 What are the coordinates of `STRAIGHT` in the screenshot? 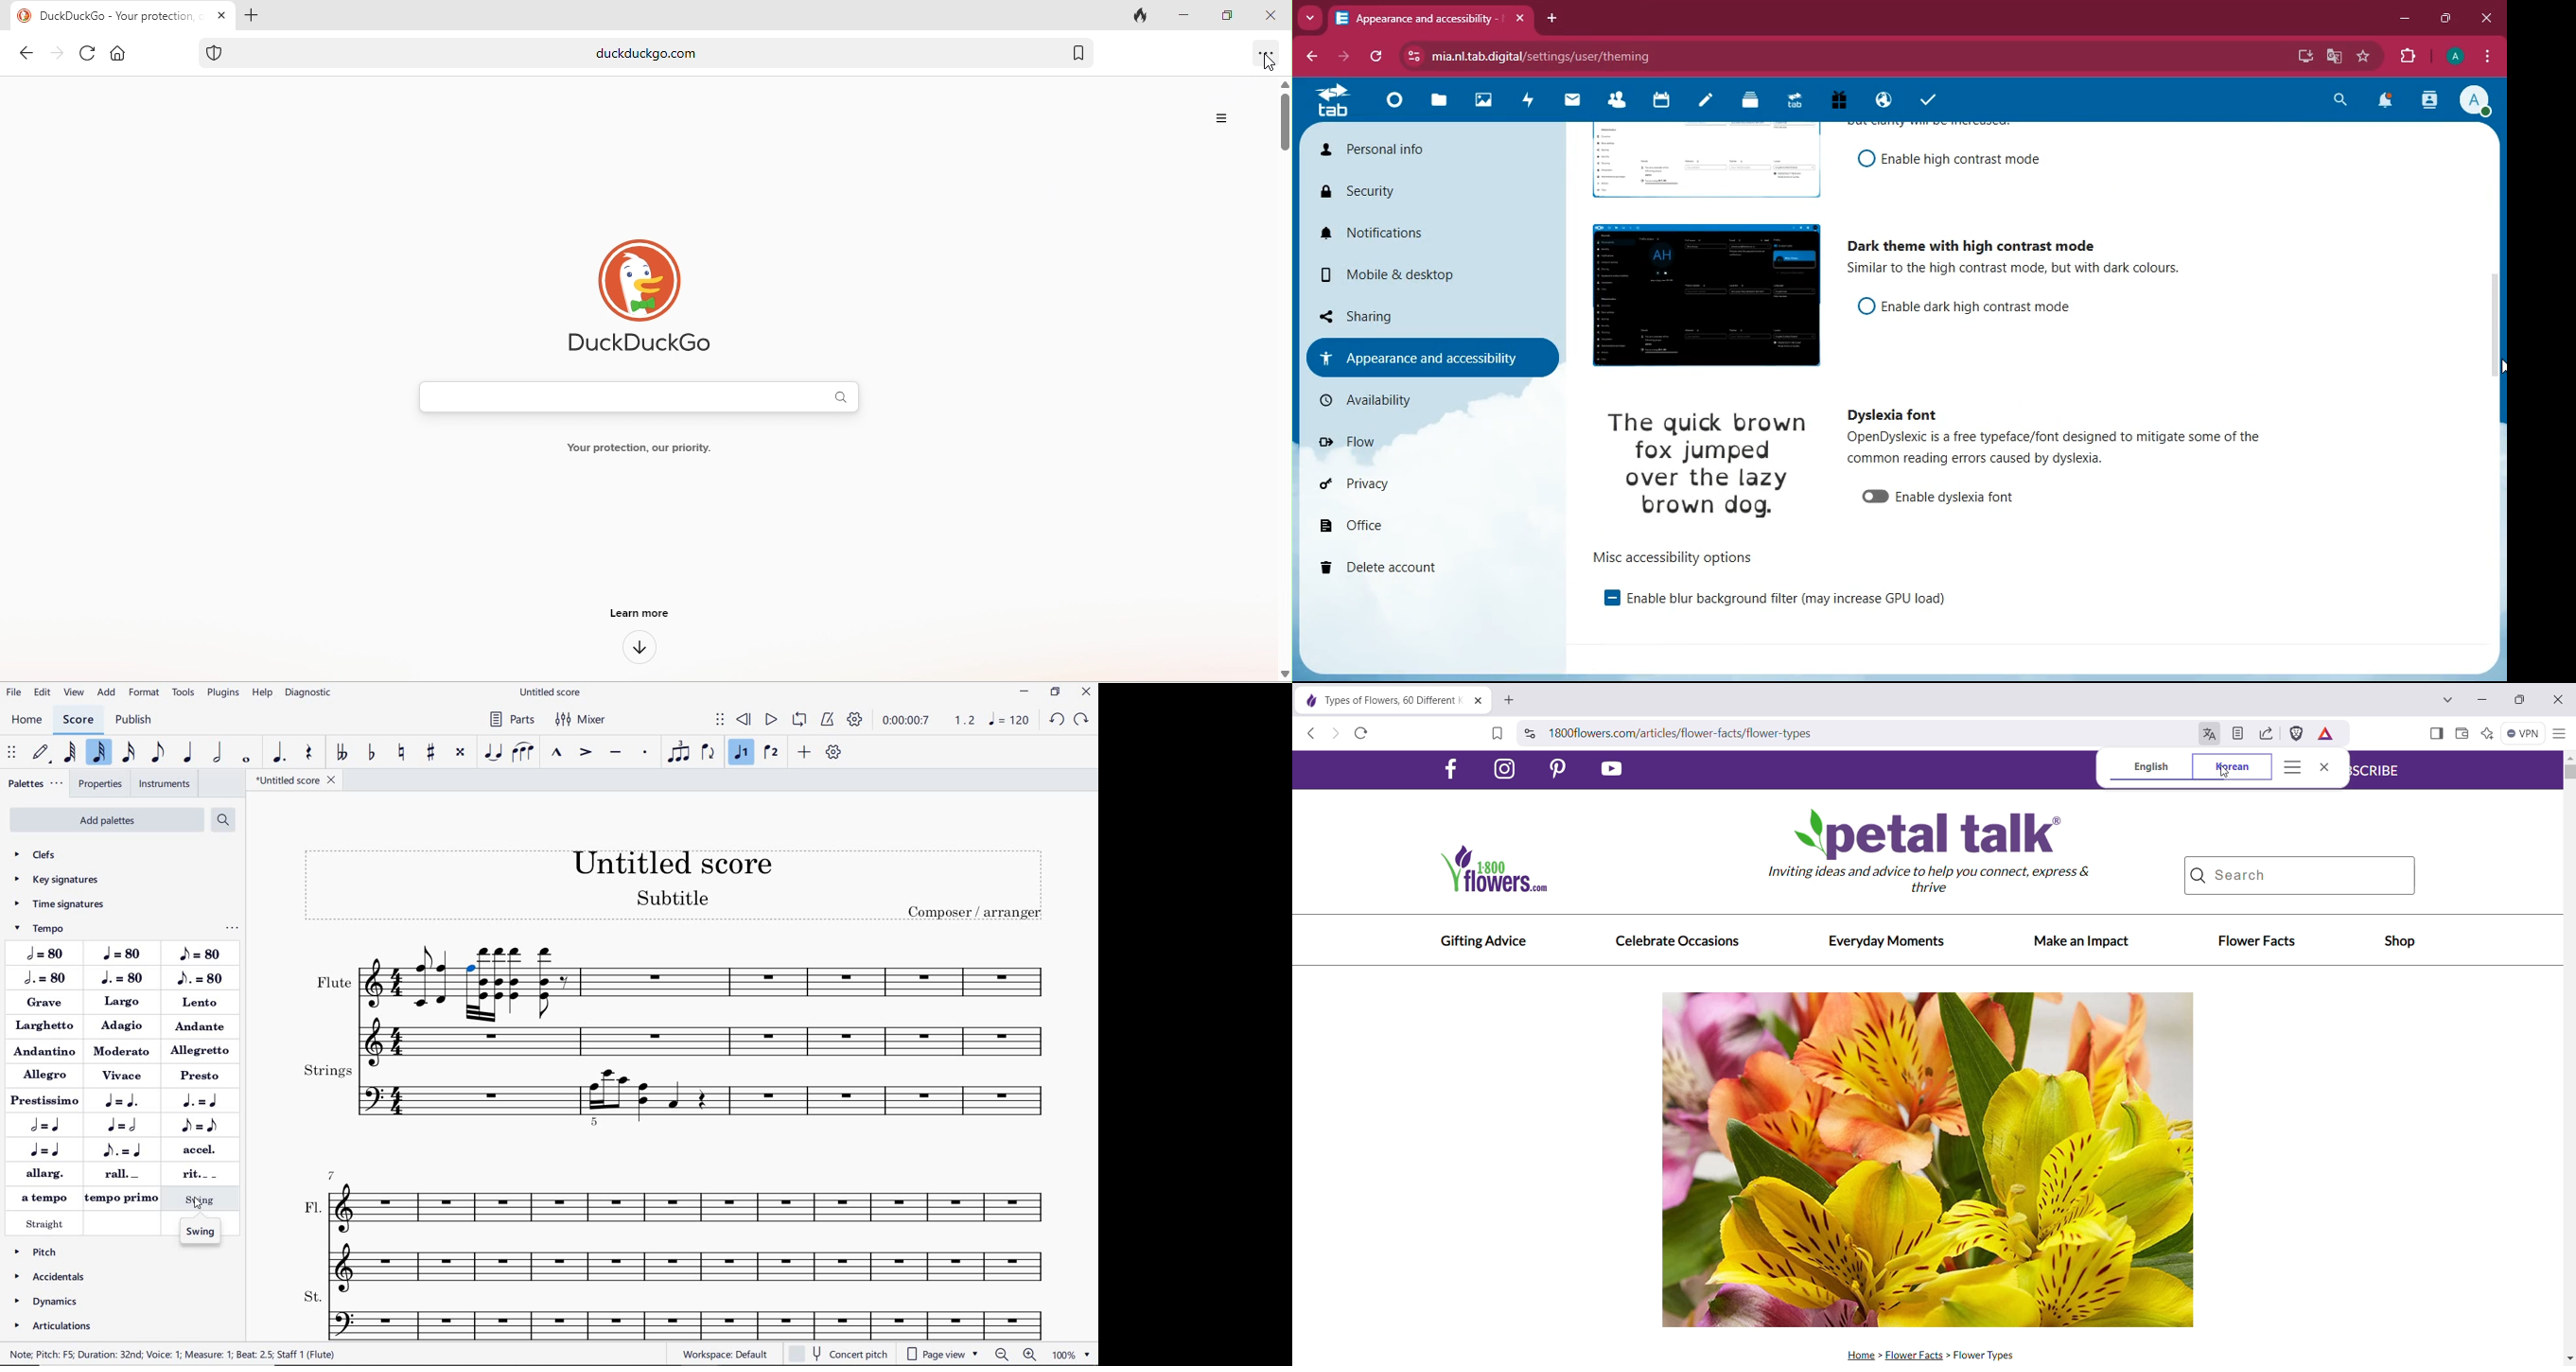 It's located at (46, 1223).